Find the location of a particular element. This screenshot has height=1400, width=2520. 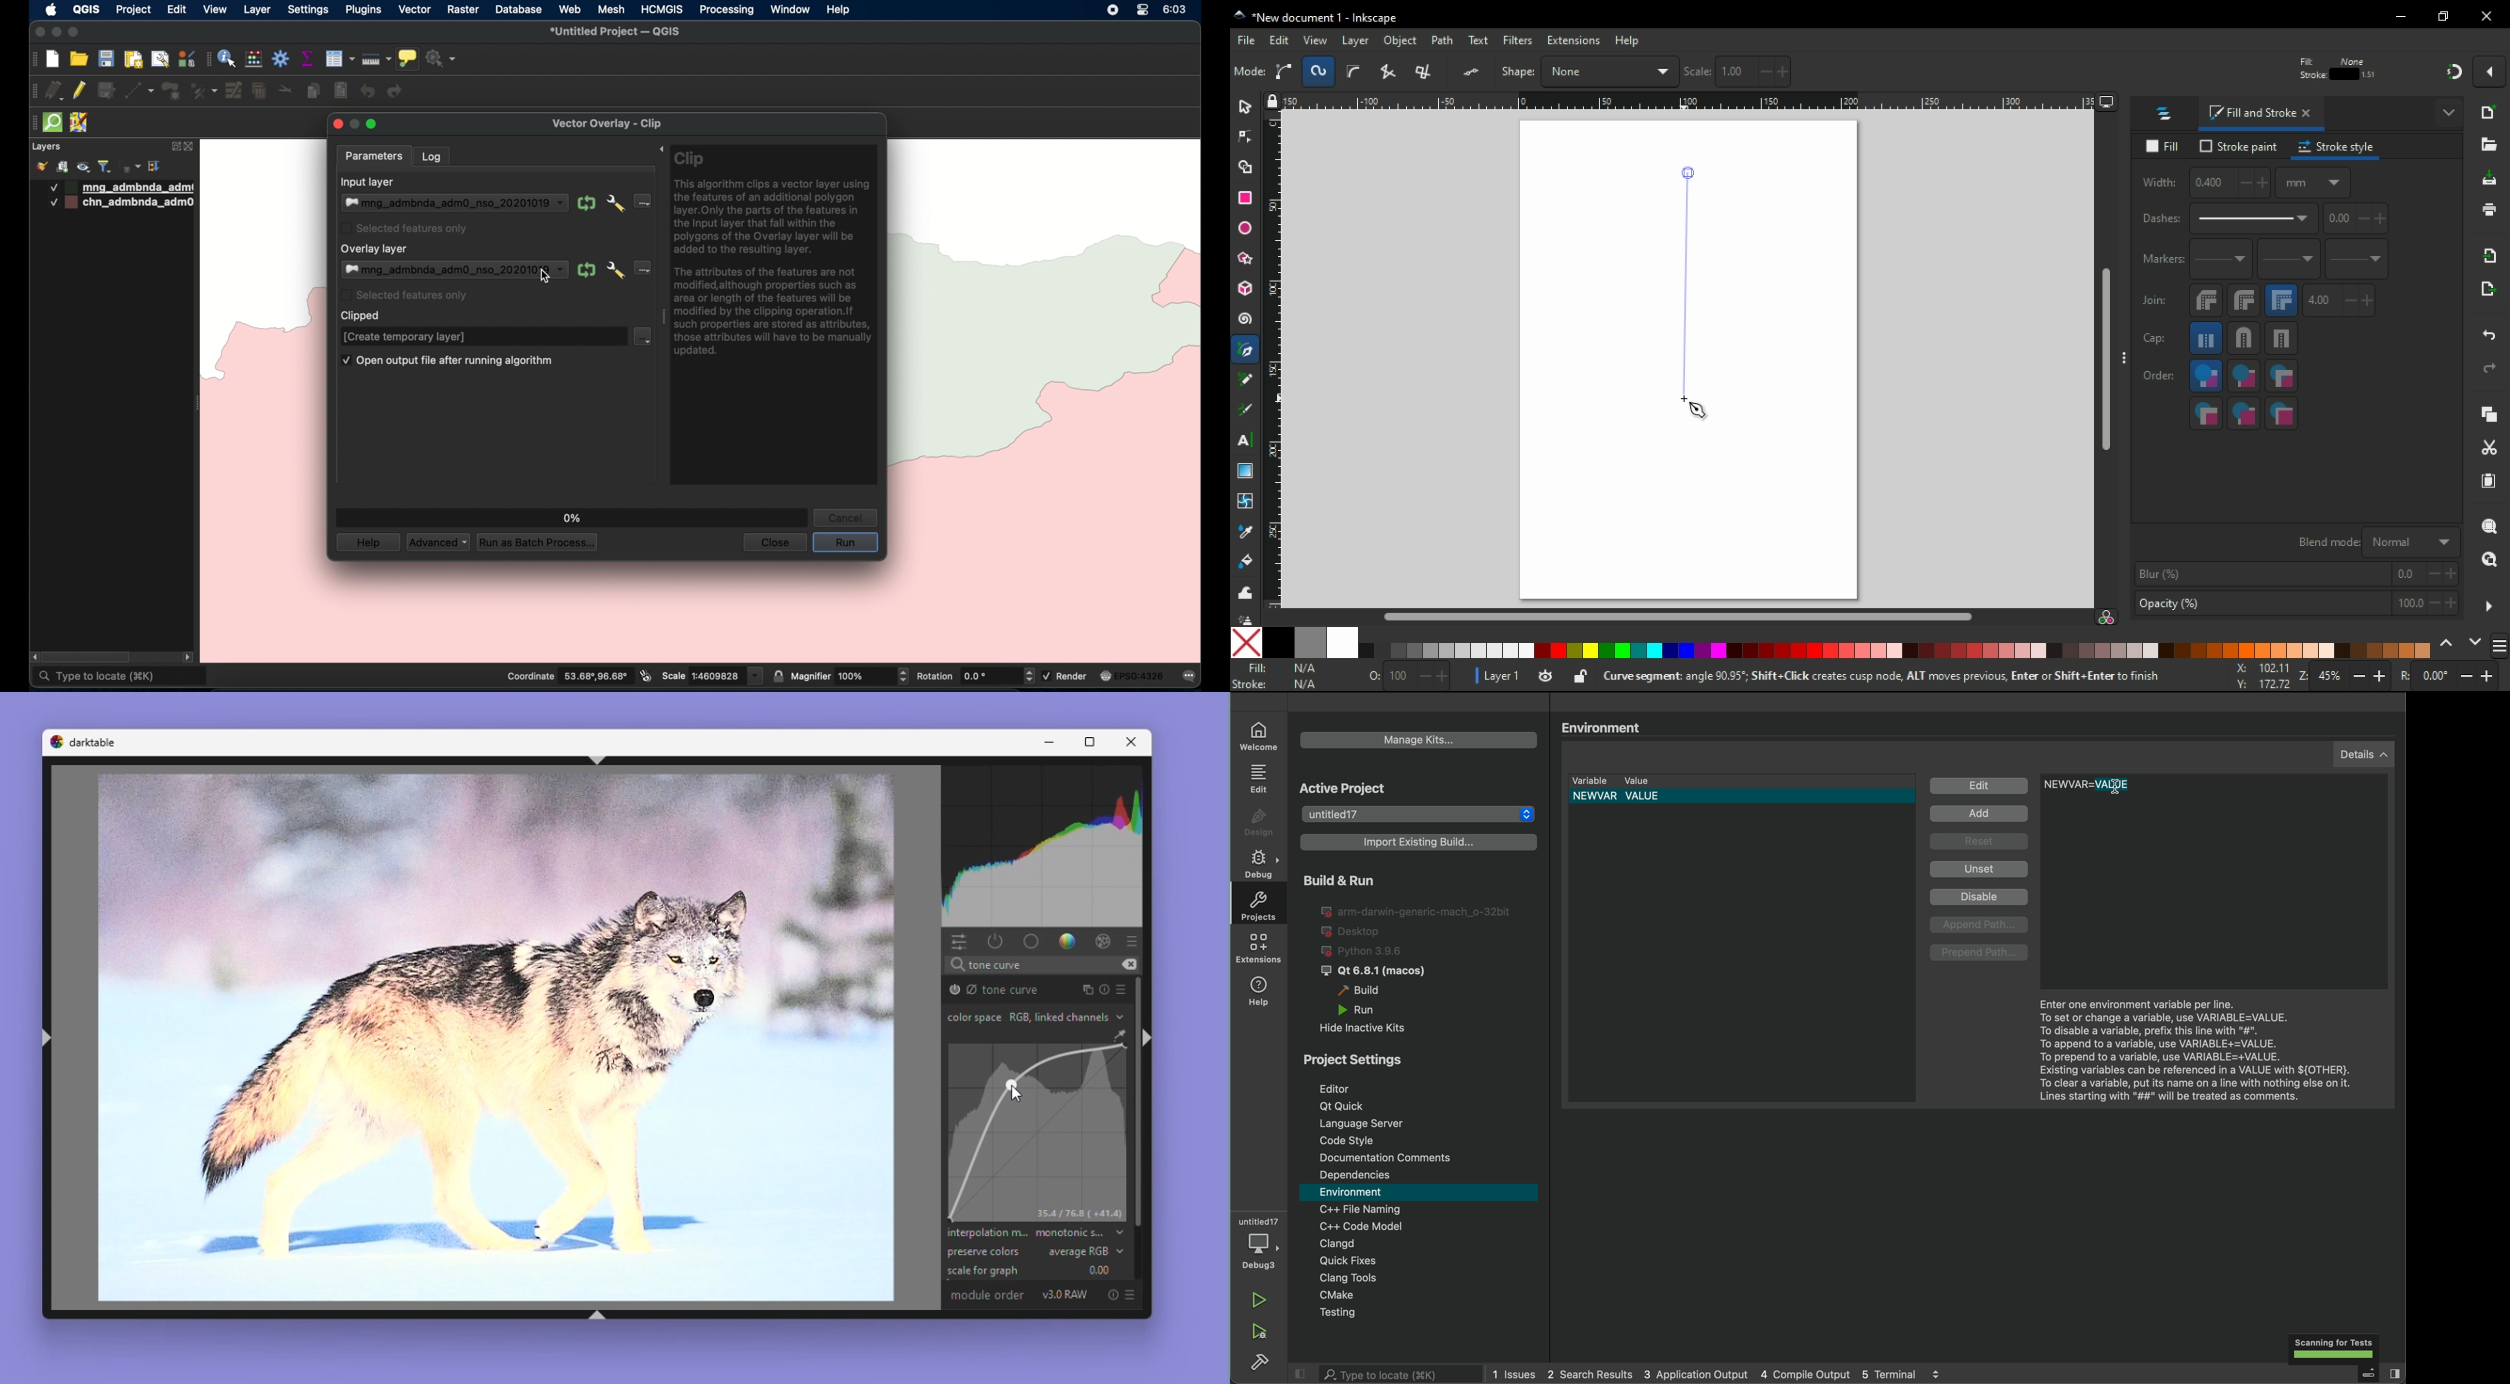

width is located at coordinates (1995, 71).